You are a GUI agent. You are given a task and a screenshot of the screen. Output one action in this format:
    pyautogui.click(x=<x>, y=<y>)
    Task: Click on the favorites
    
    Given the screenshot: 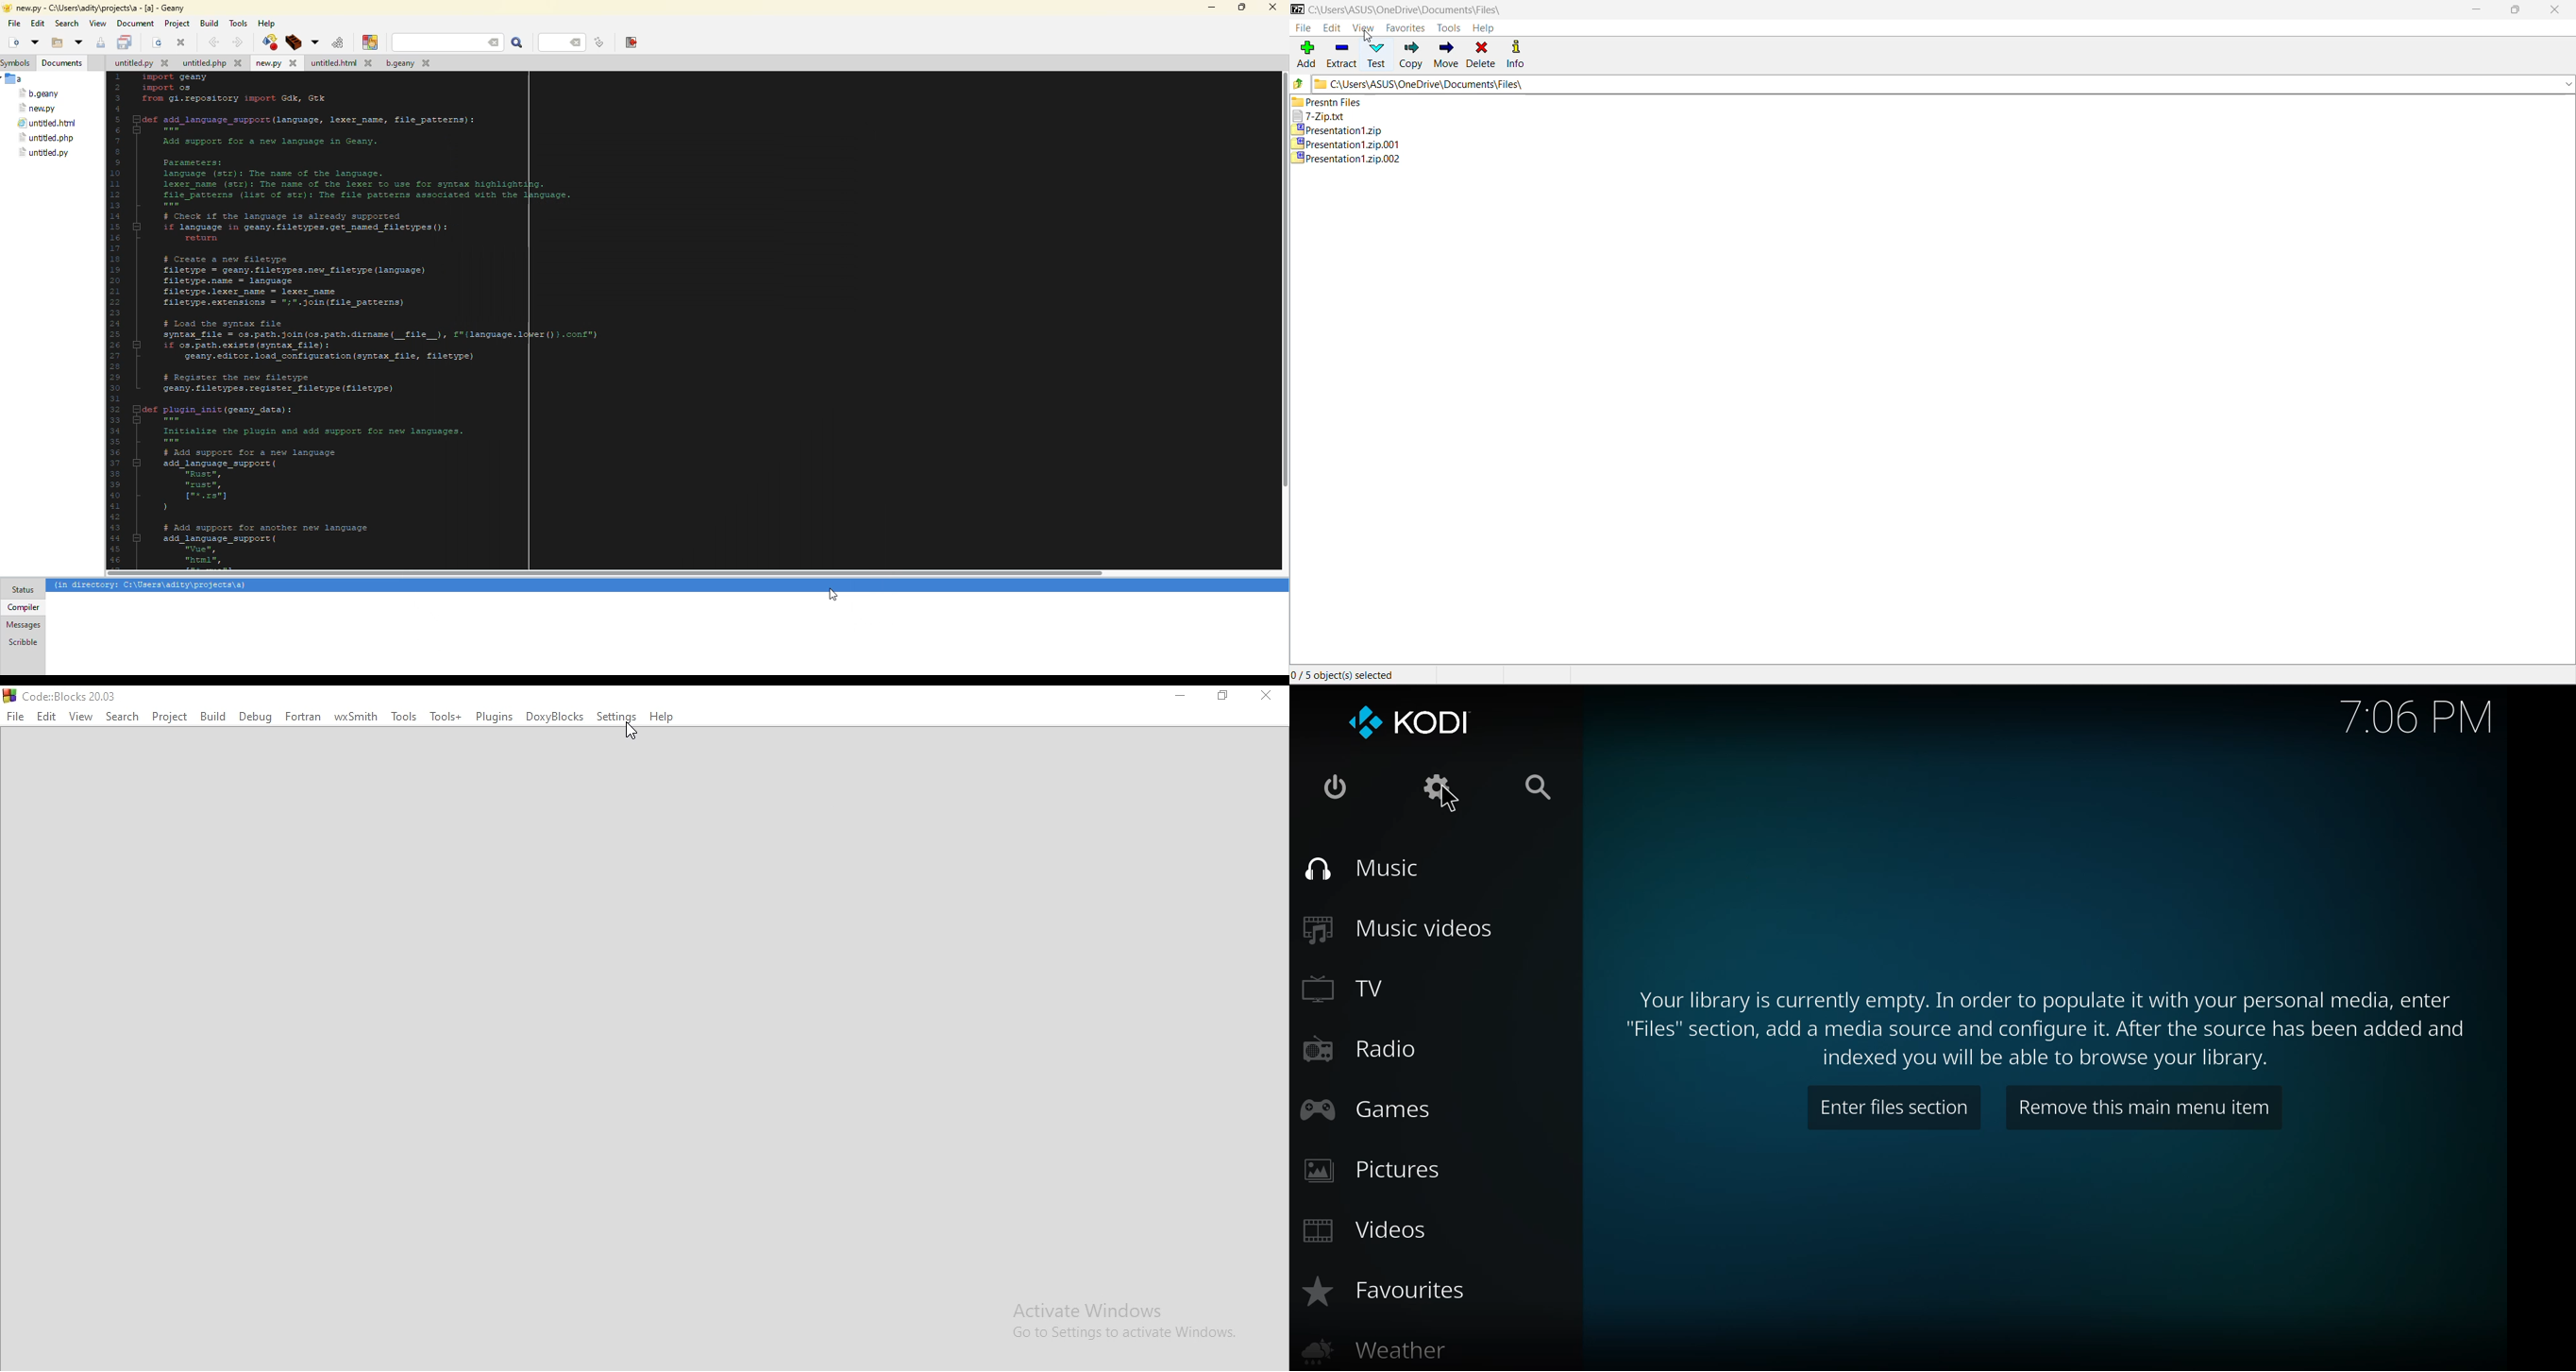 What is the action you would take?
    pyautogui.click(x=1385, y=1292)
    